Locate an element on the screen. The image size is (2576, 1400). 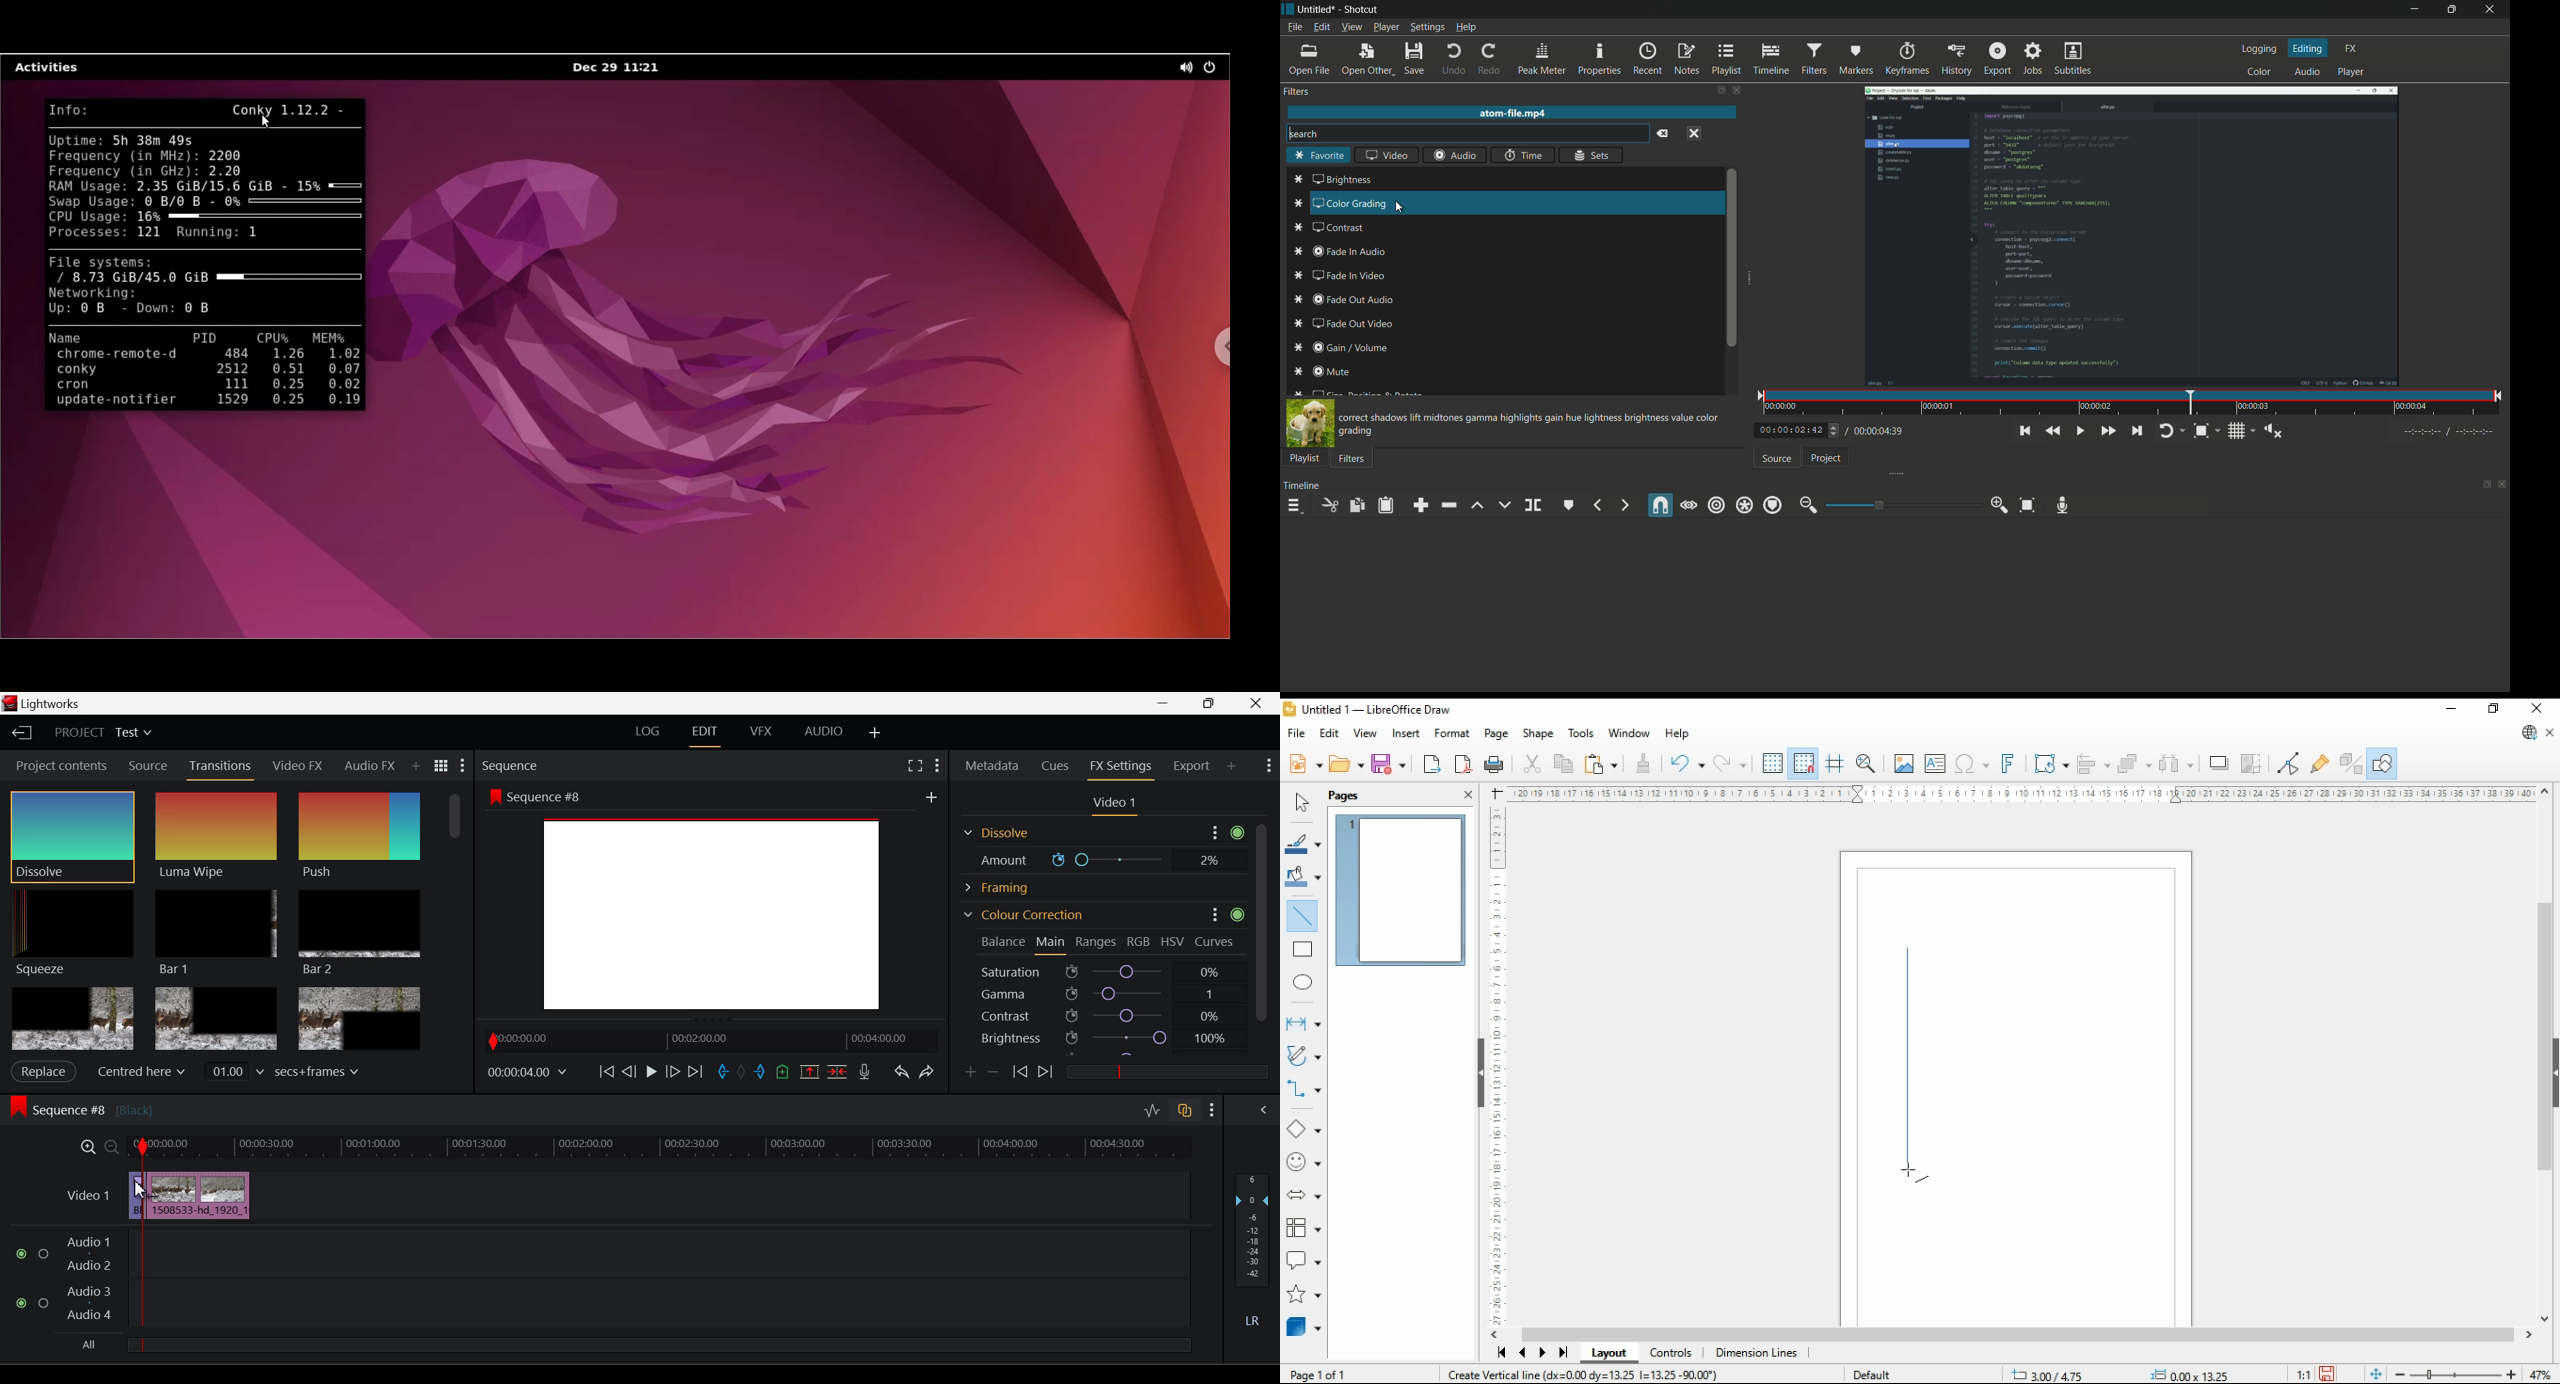
Show Settings is located at coordinates (1213, 1110).